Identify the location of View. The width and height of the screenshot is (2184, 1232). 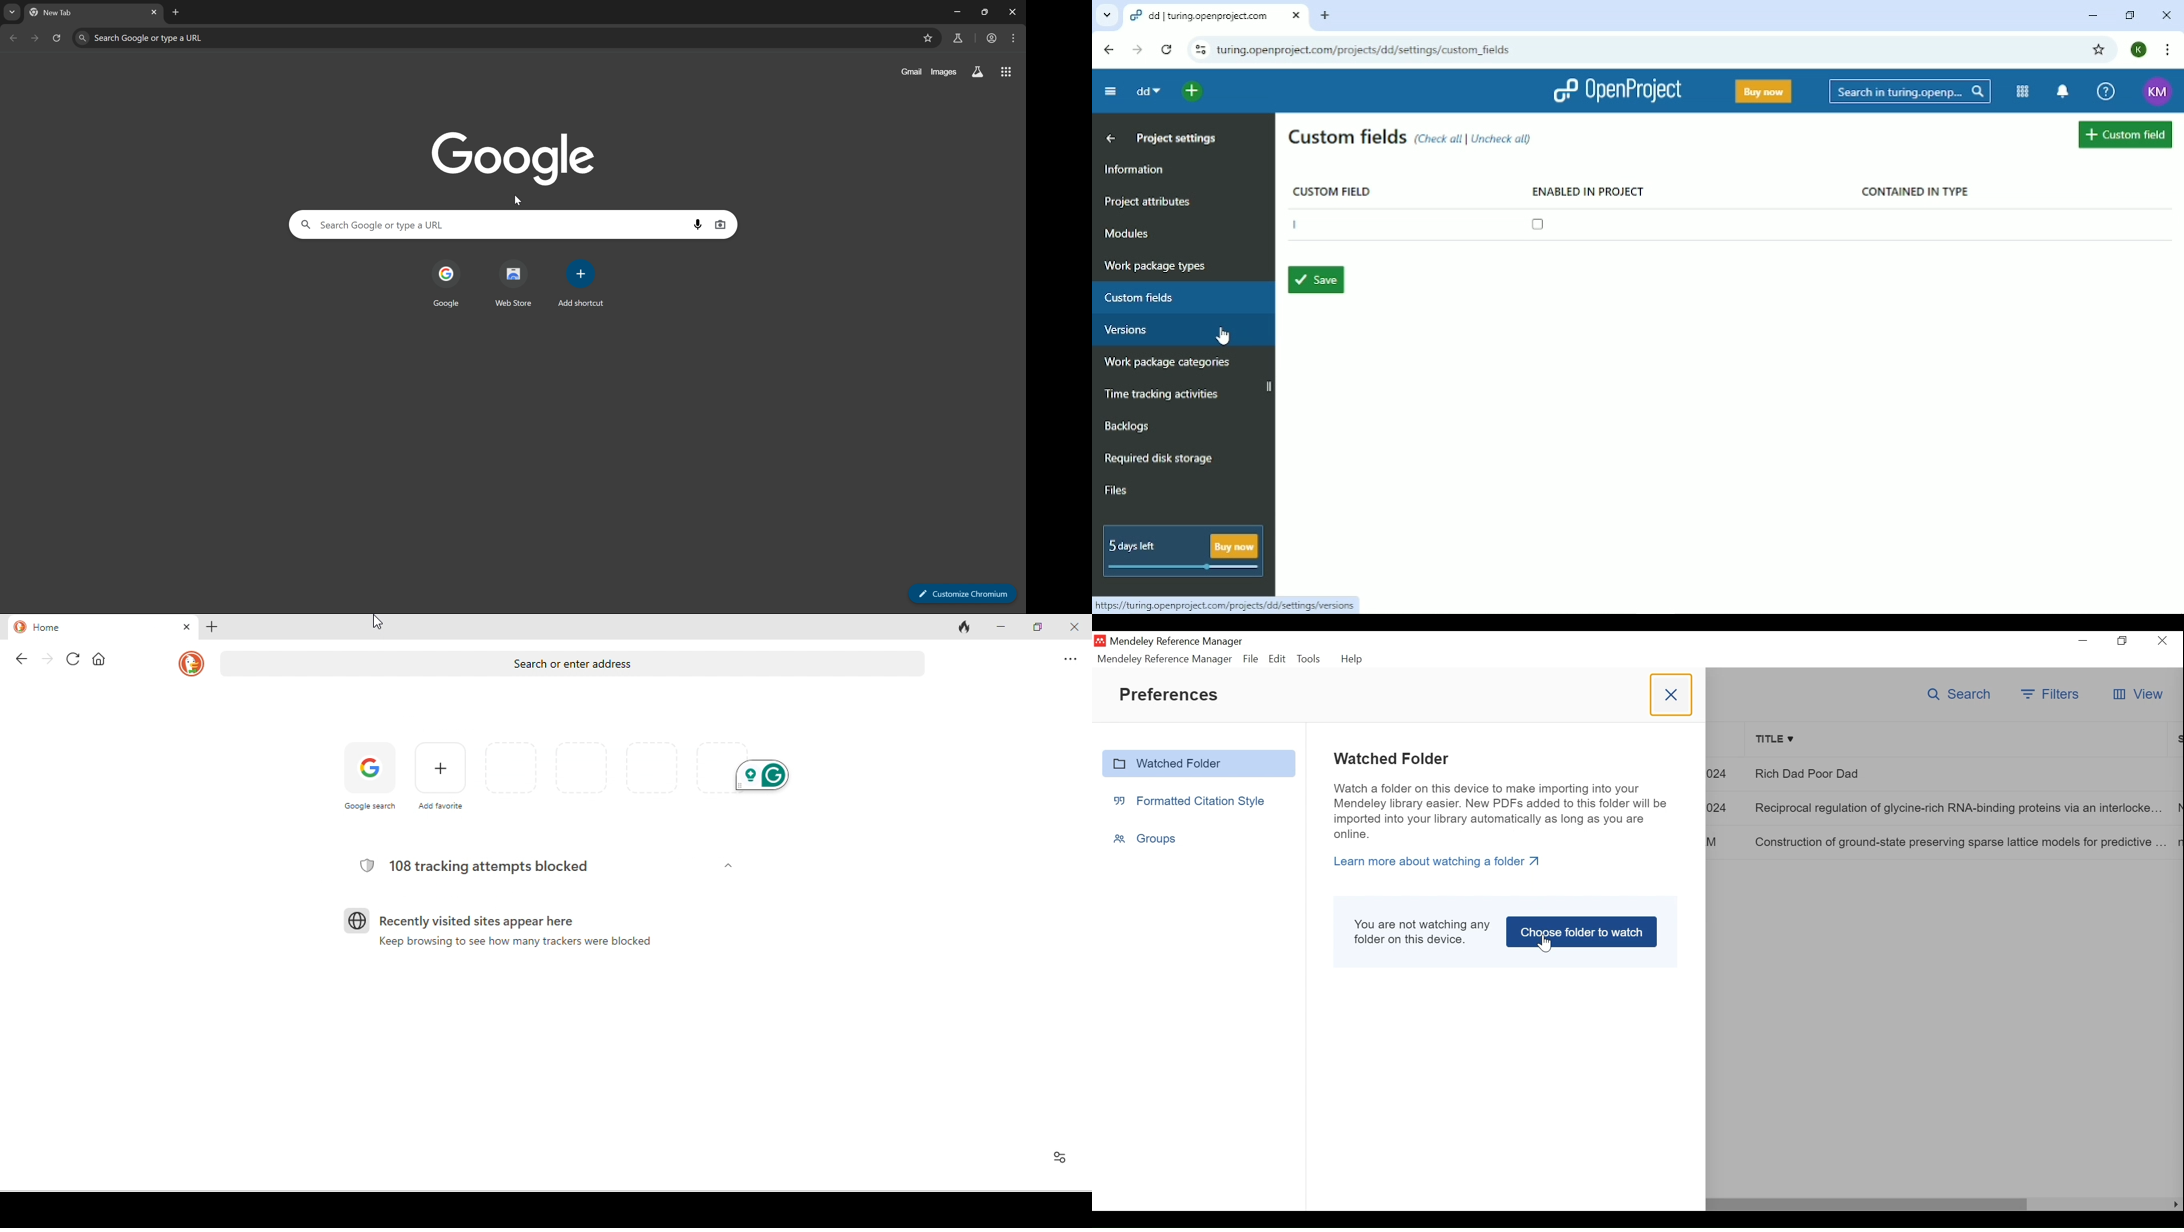
(2138, 695).